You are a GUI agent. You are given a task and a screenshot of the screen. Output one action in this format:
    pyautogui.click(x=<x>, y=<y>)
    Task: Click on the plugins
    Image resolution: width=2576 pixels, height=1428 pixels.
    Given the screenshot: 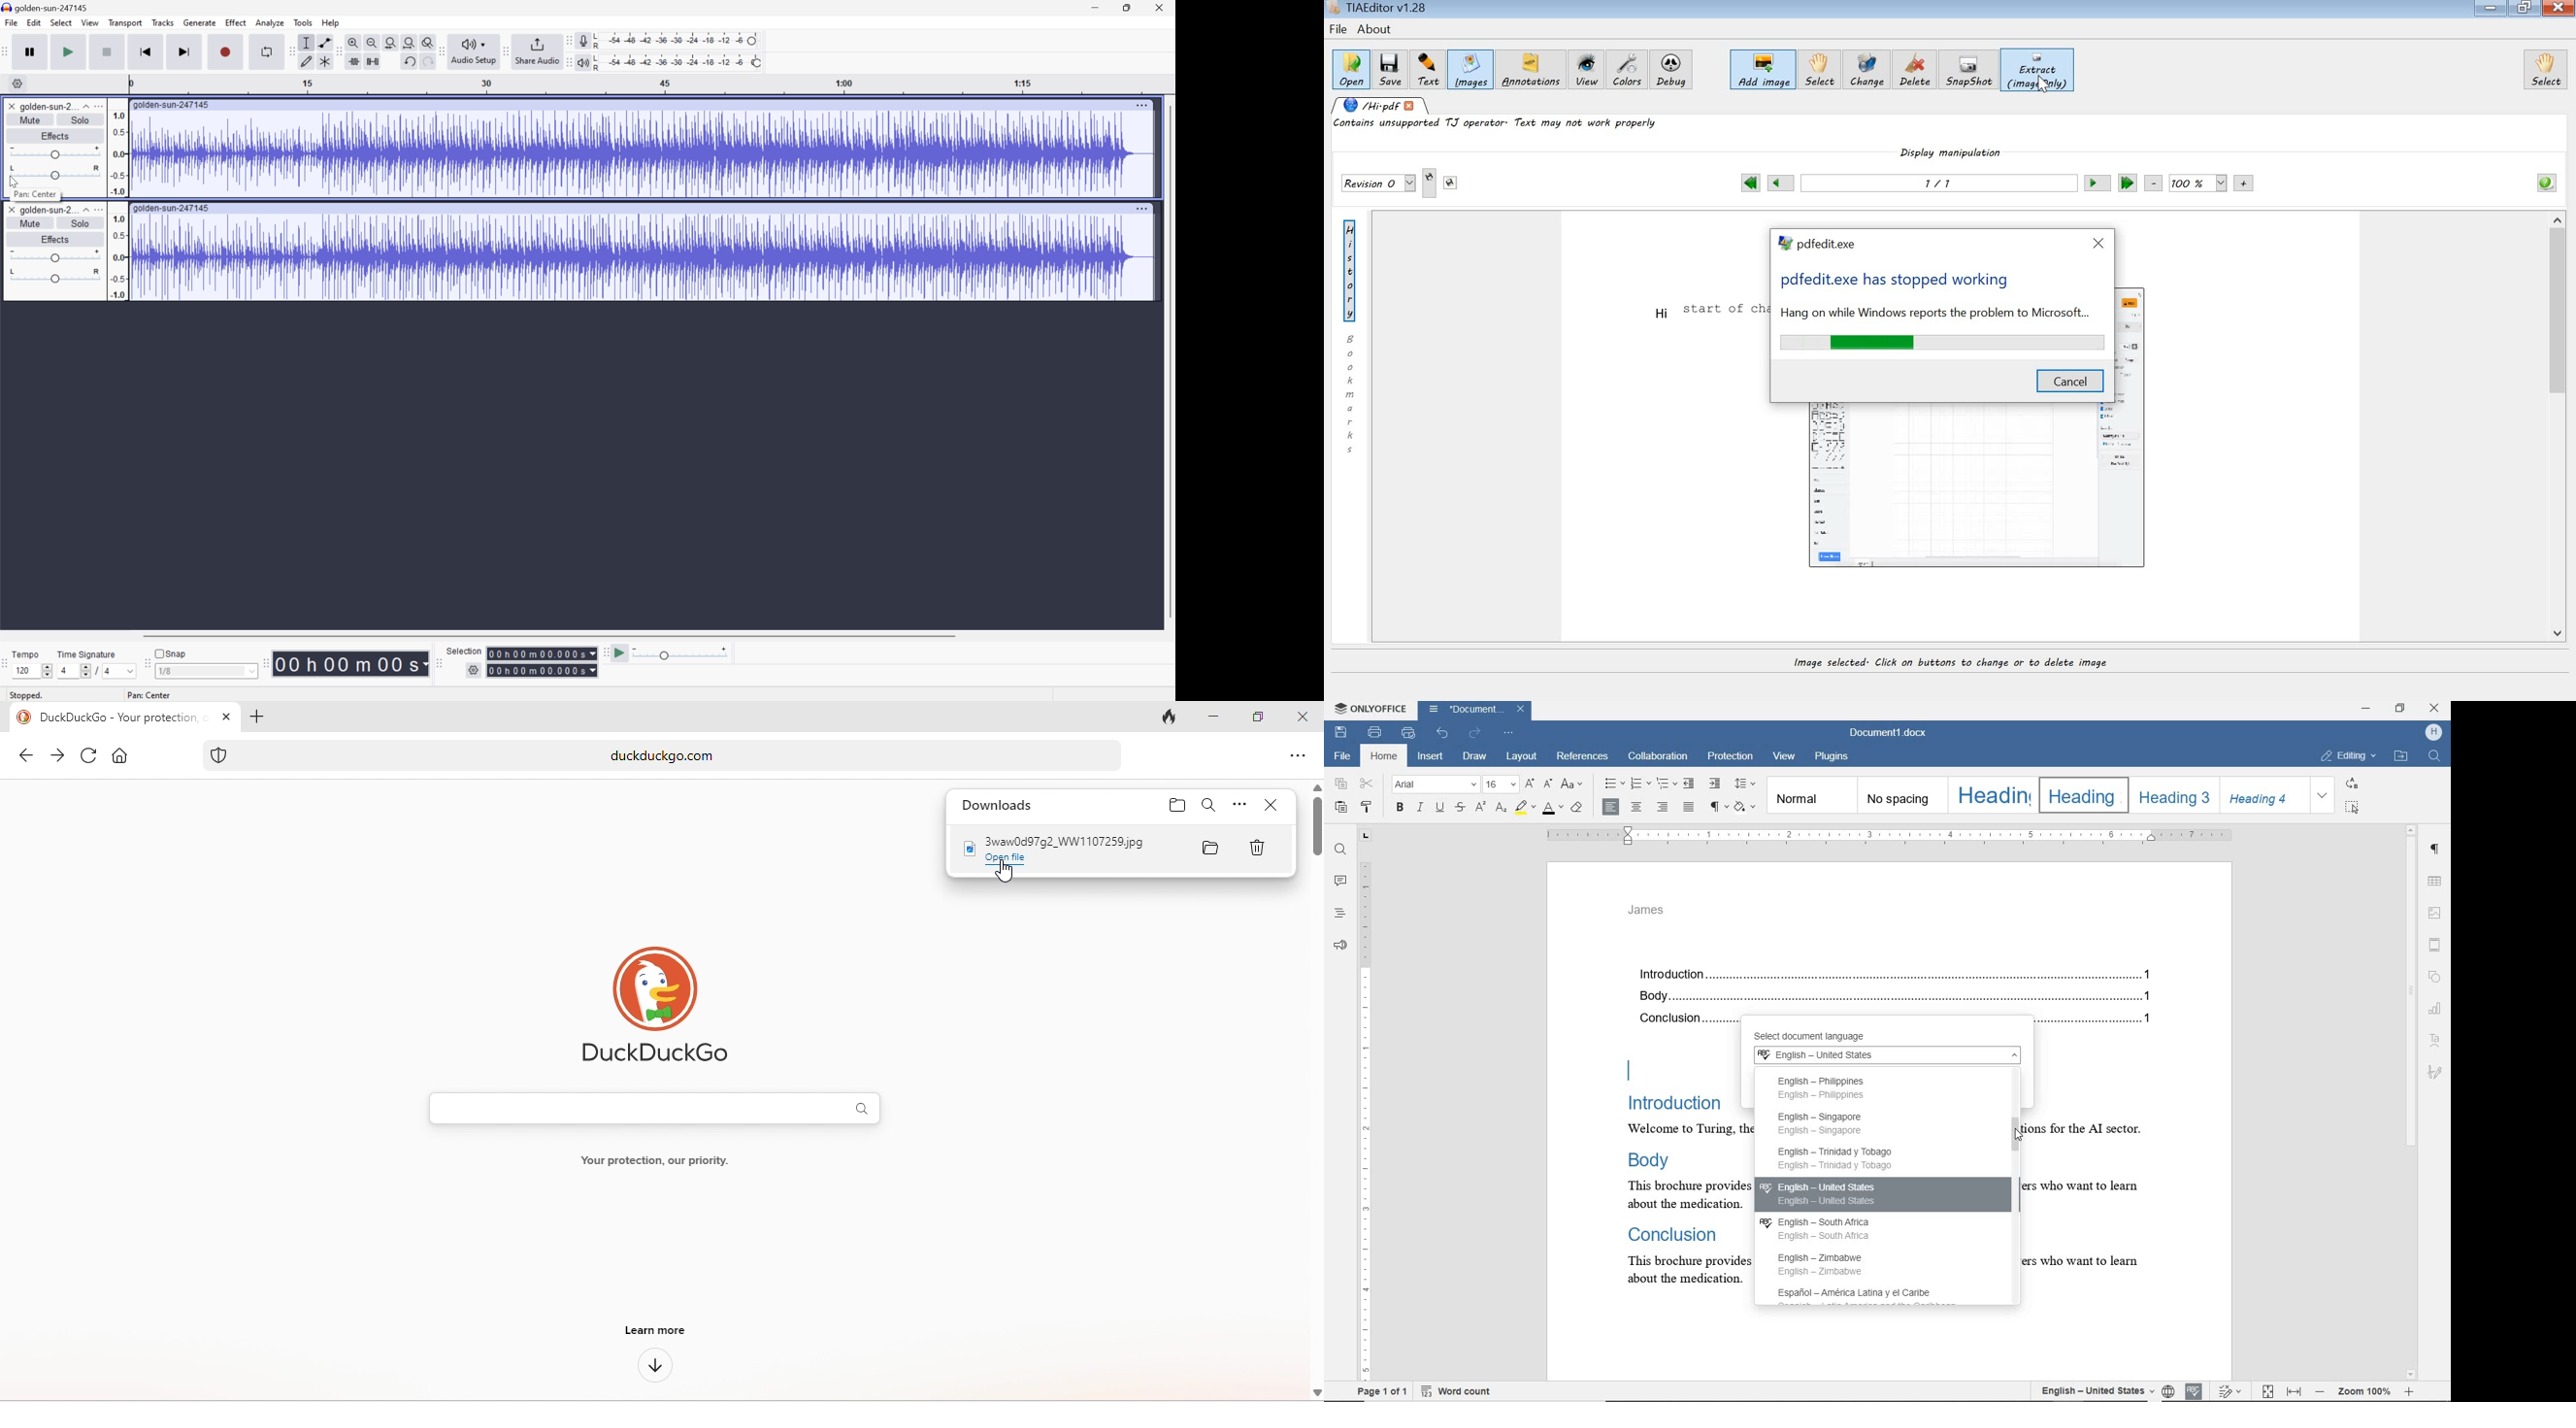 What is the action you would take?
    pyautogui.click(x=1832, y=757)
    